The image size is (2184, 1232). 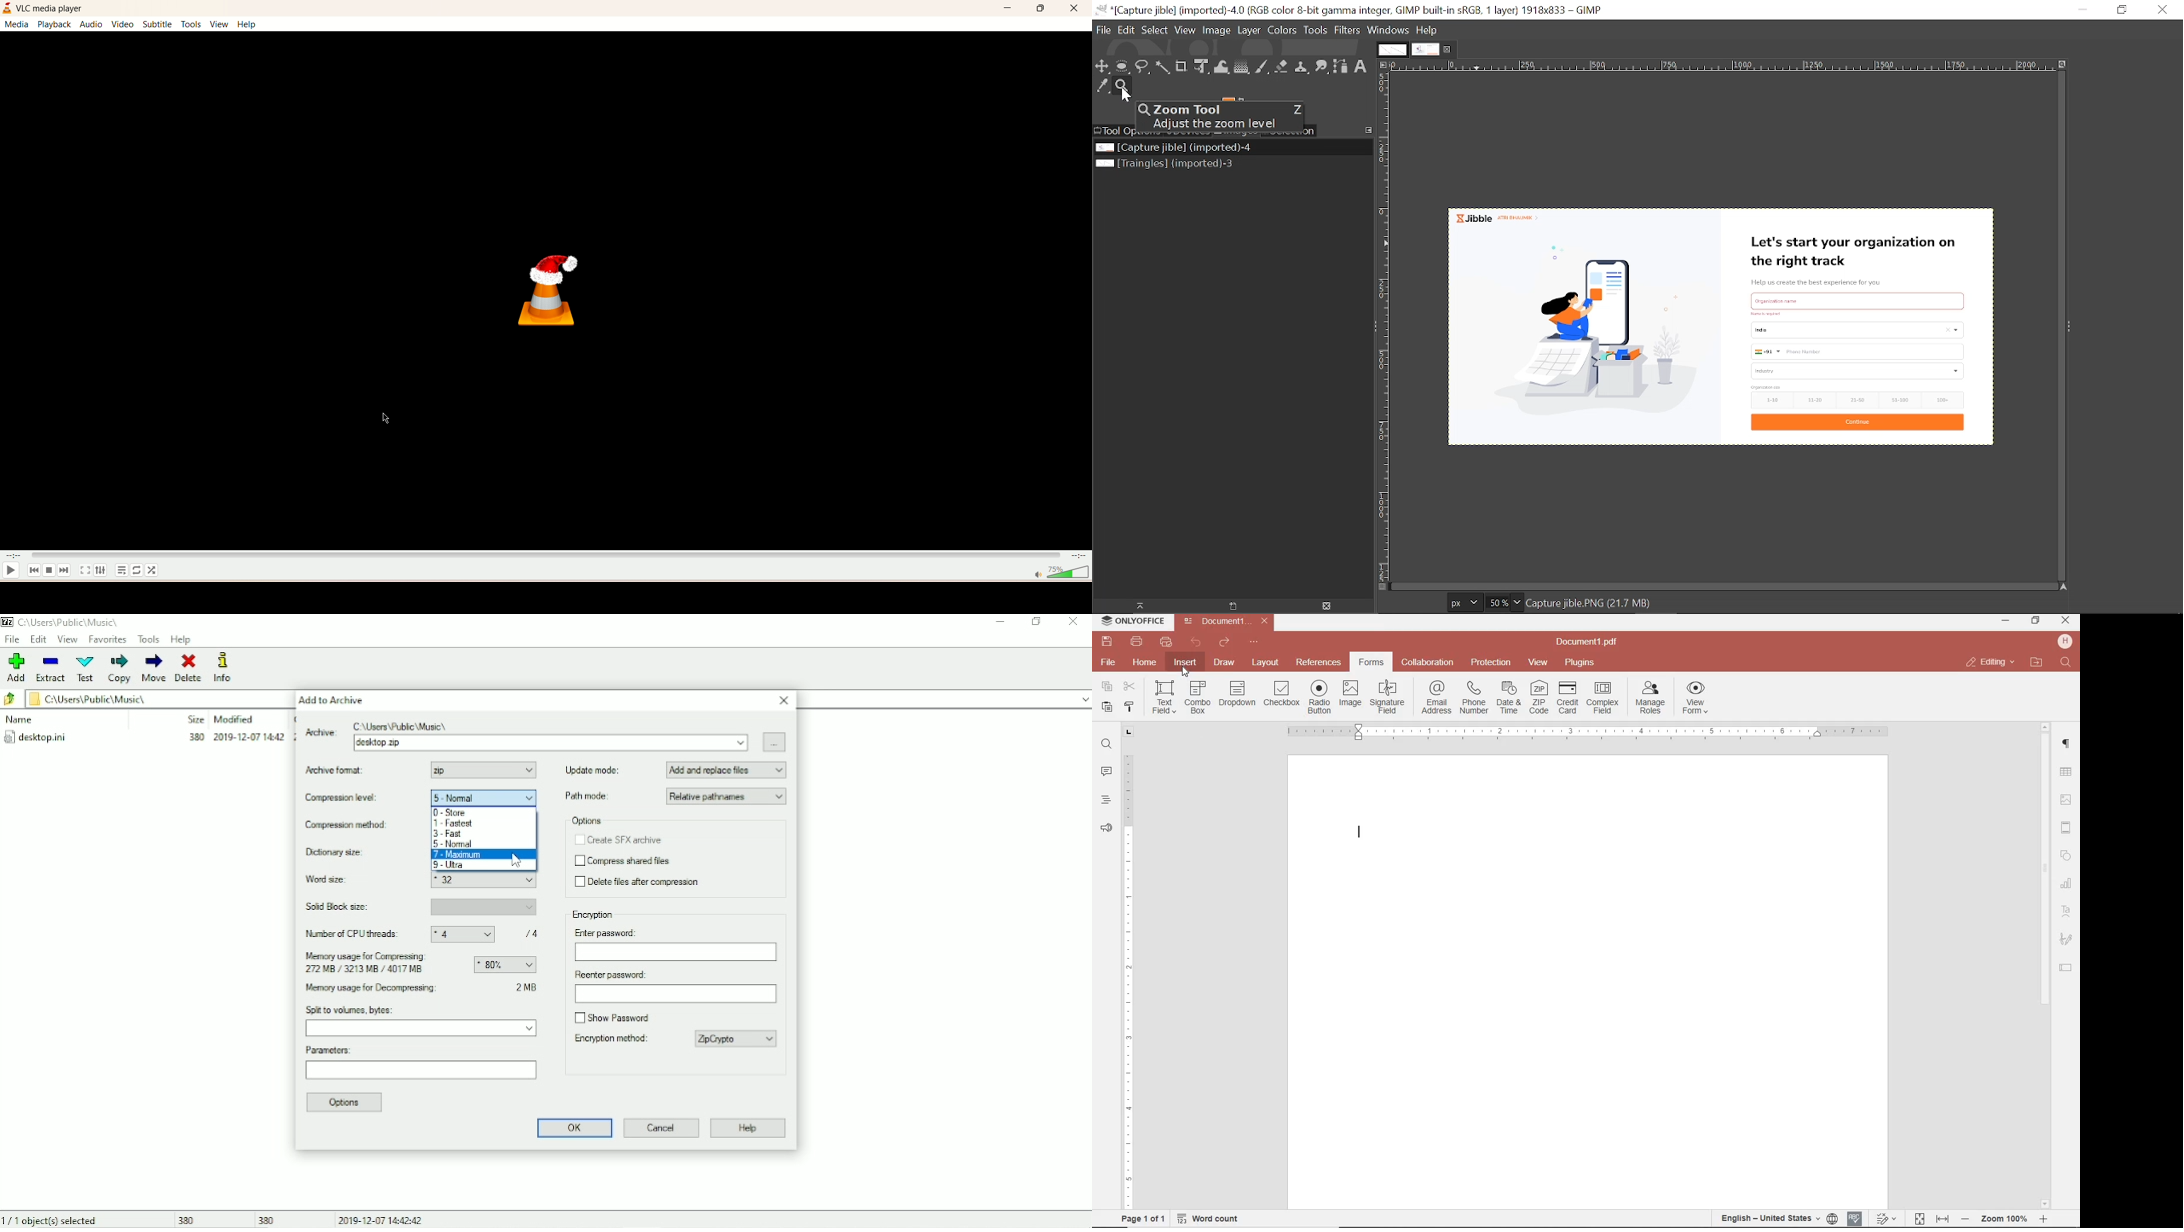 I want to click on layout, so click(x=1267, y=663).